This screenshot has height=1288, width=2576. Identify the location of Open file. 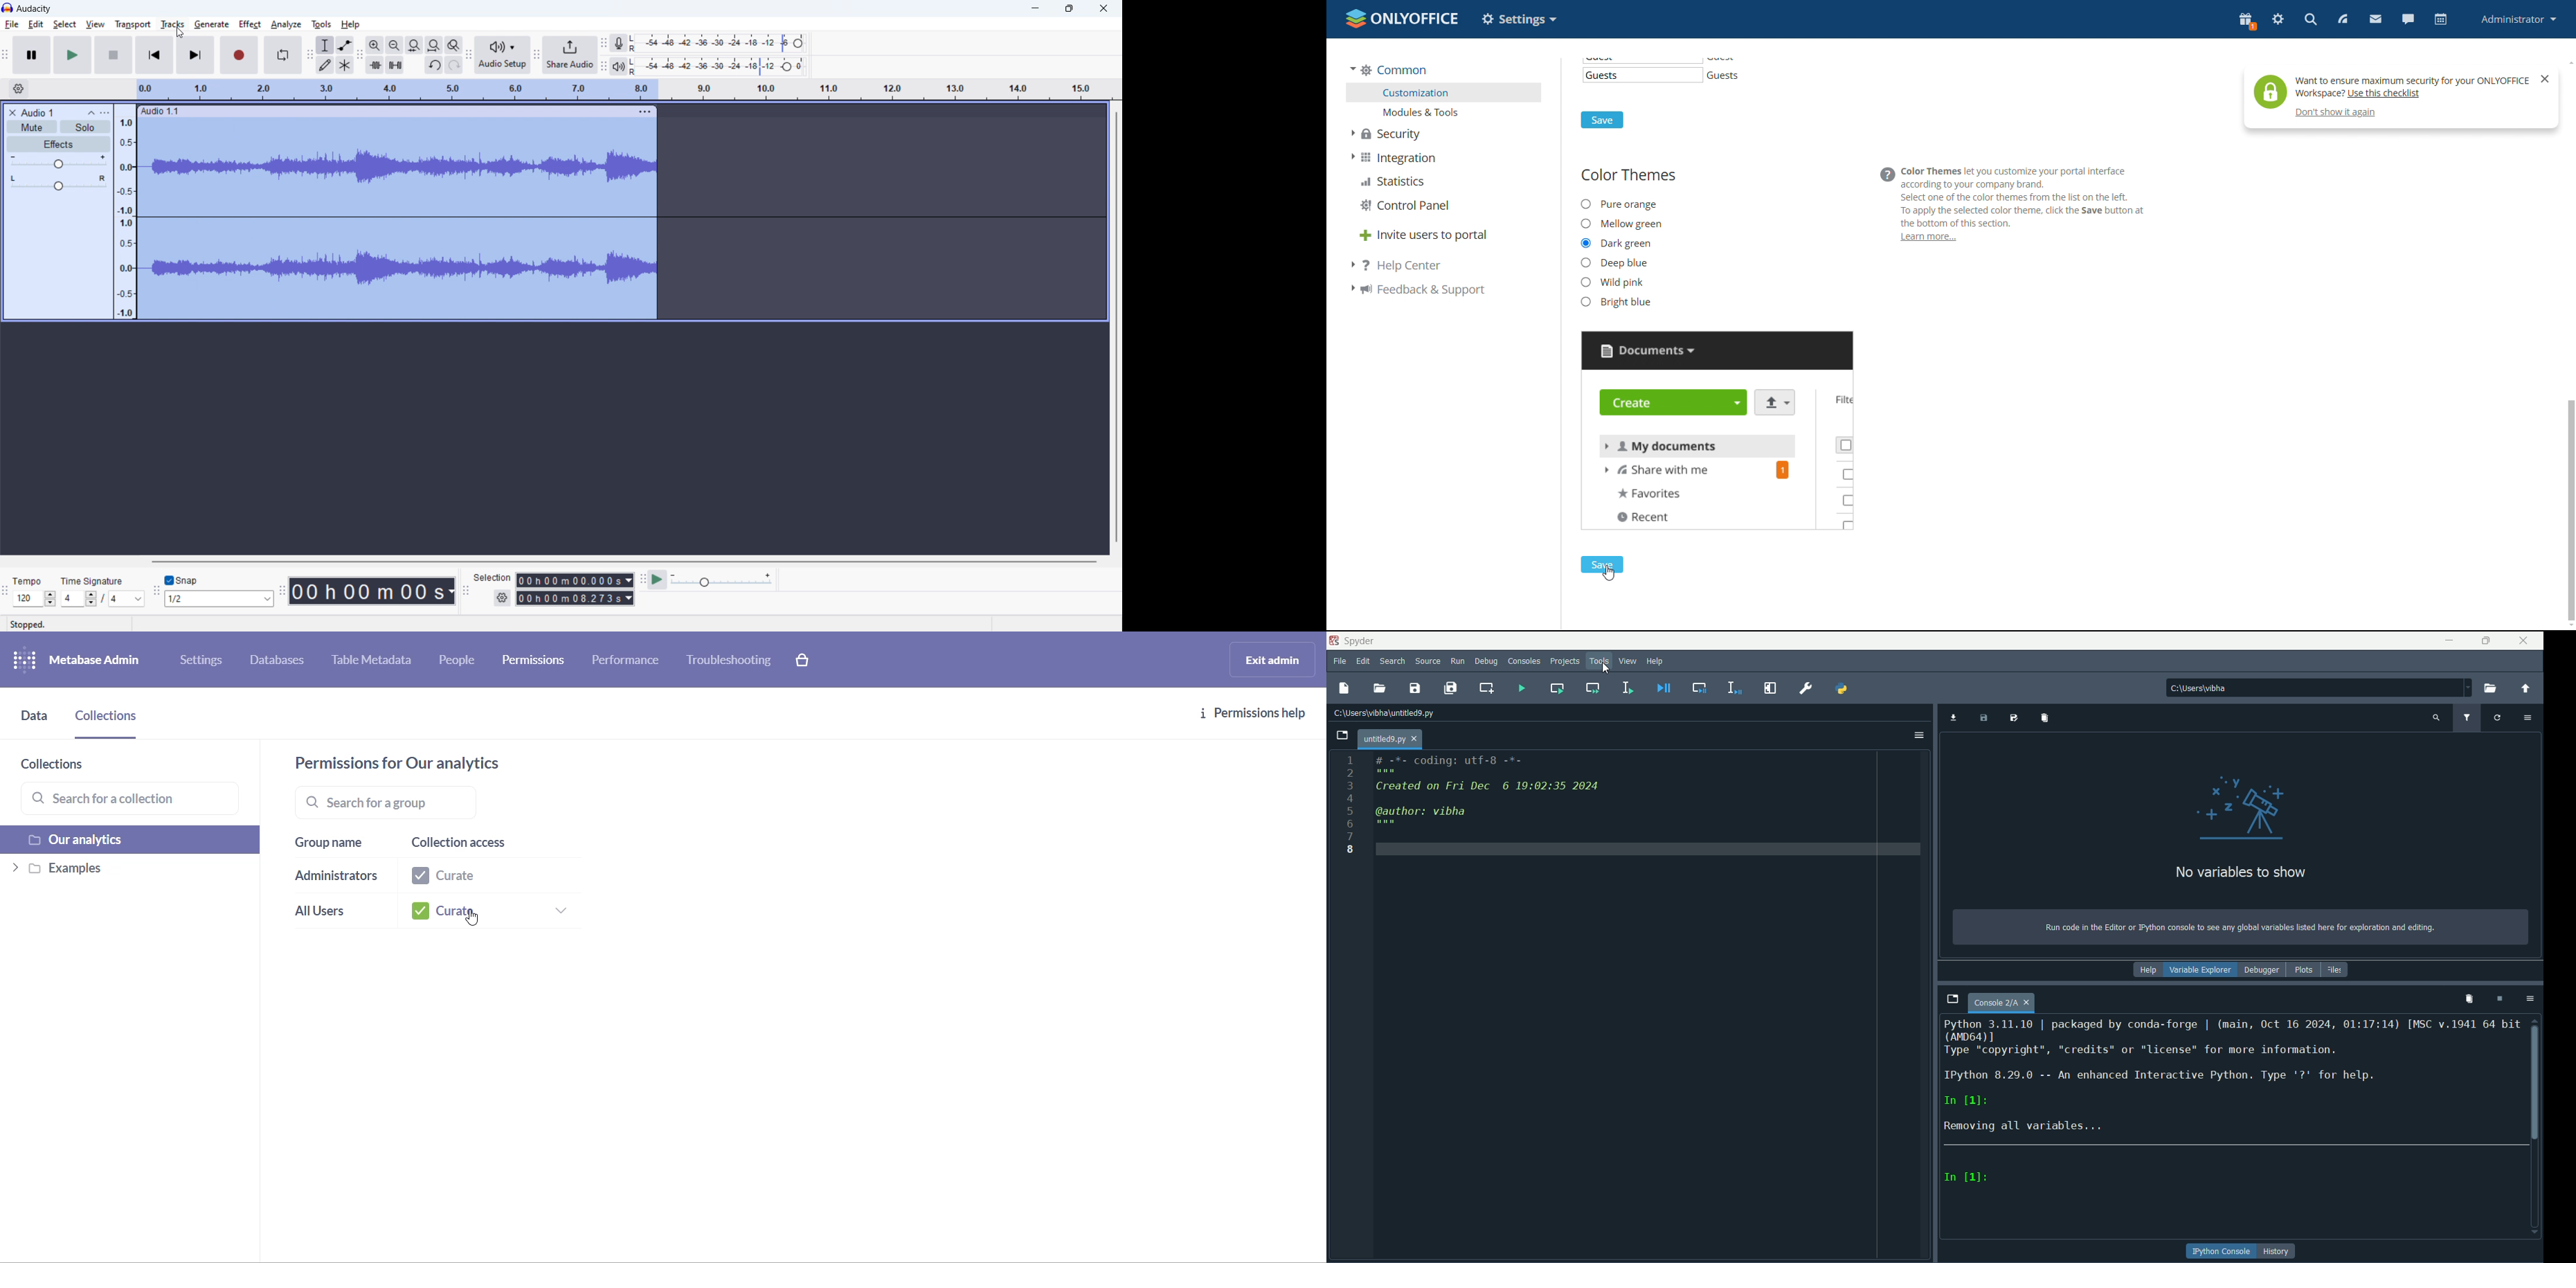
(1342, 735).